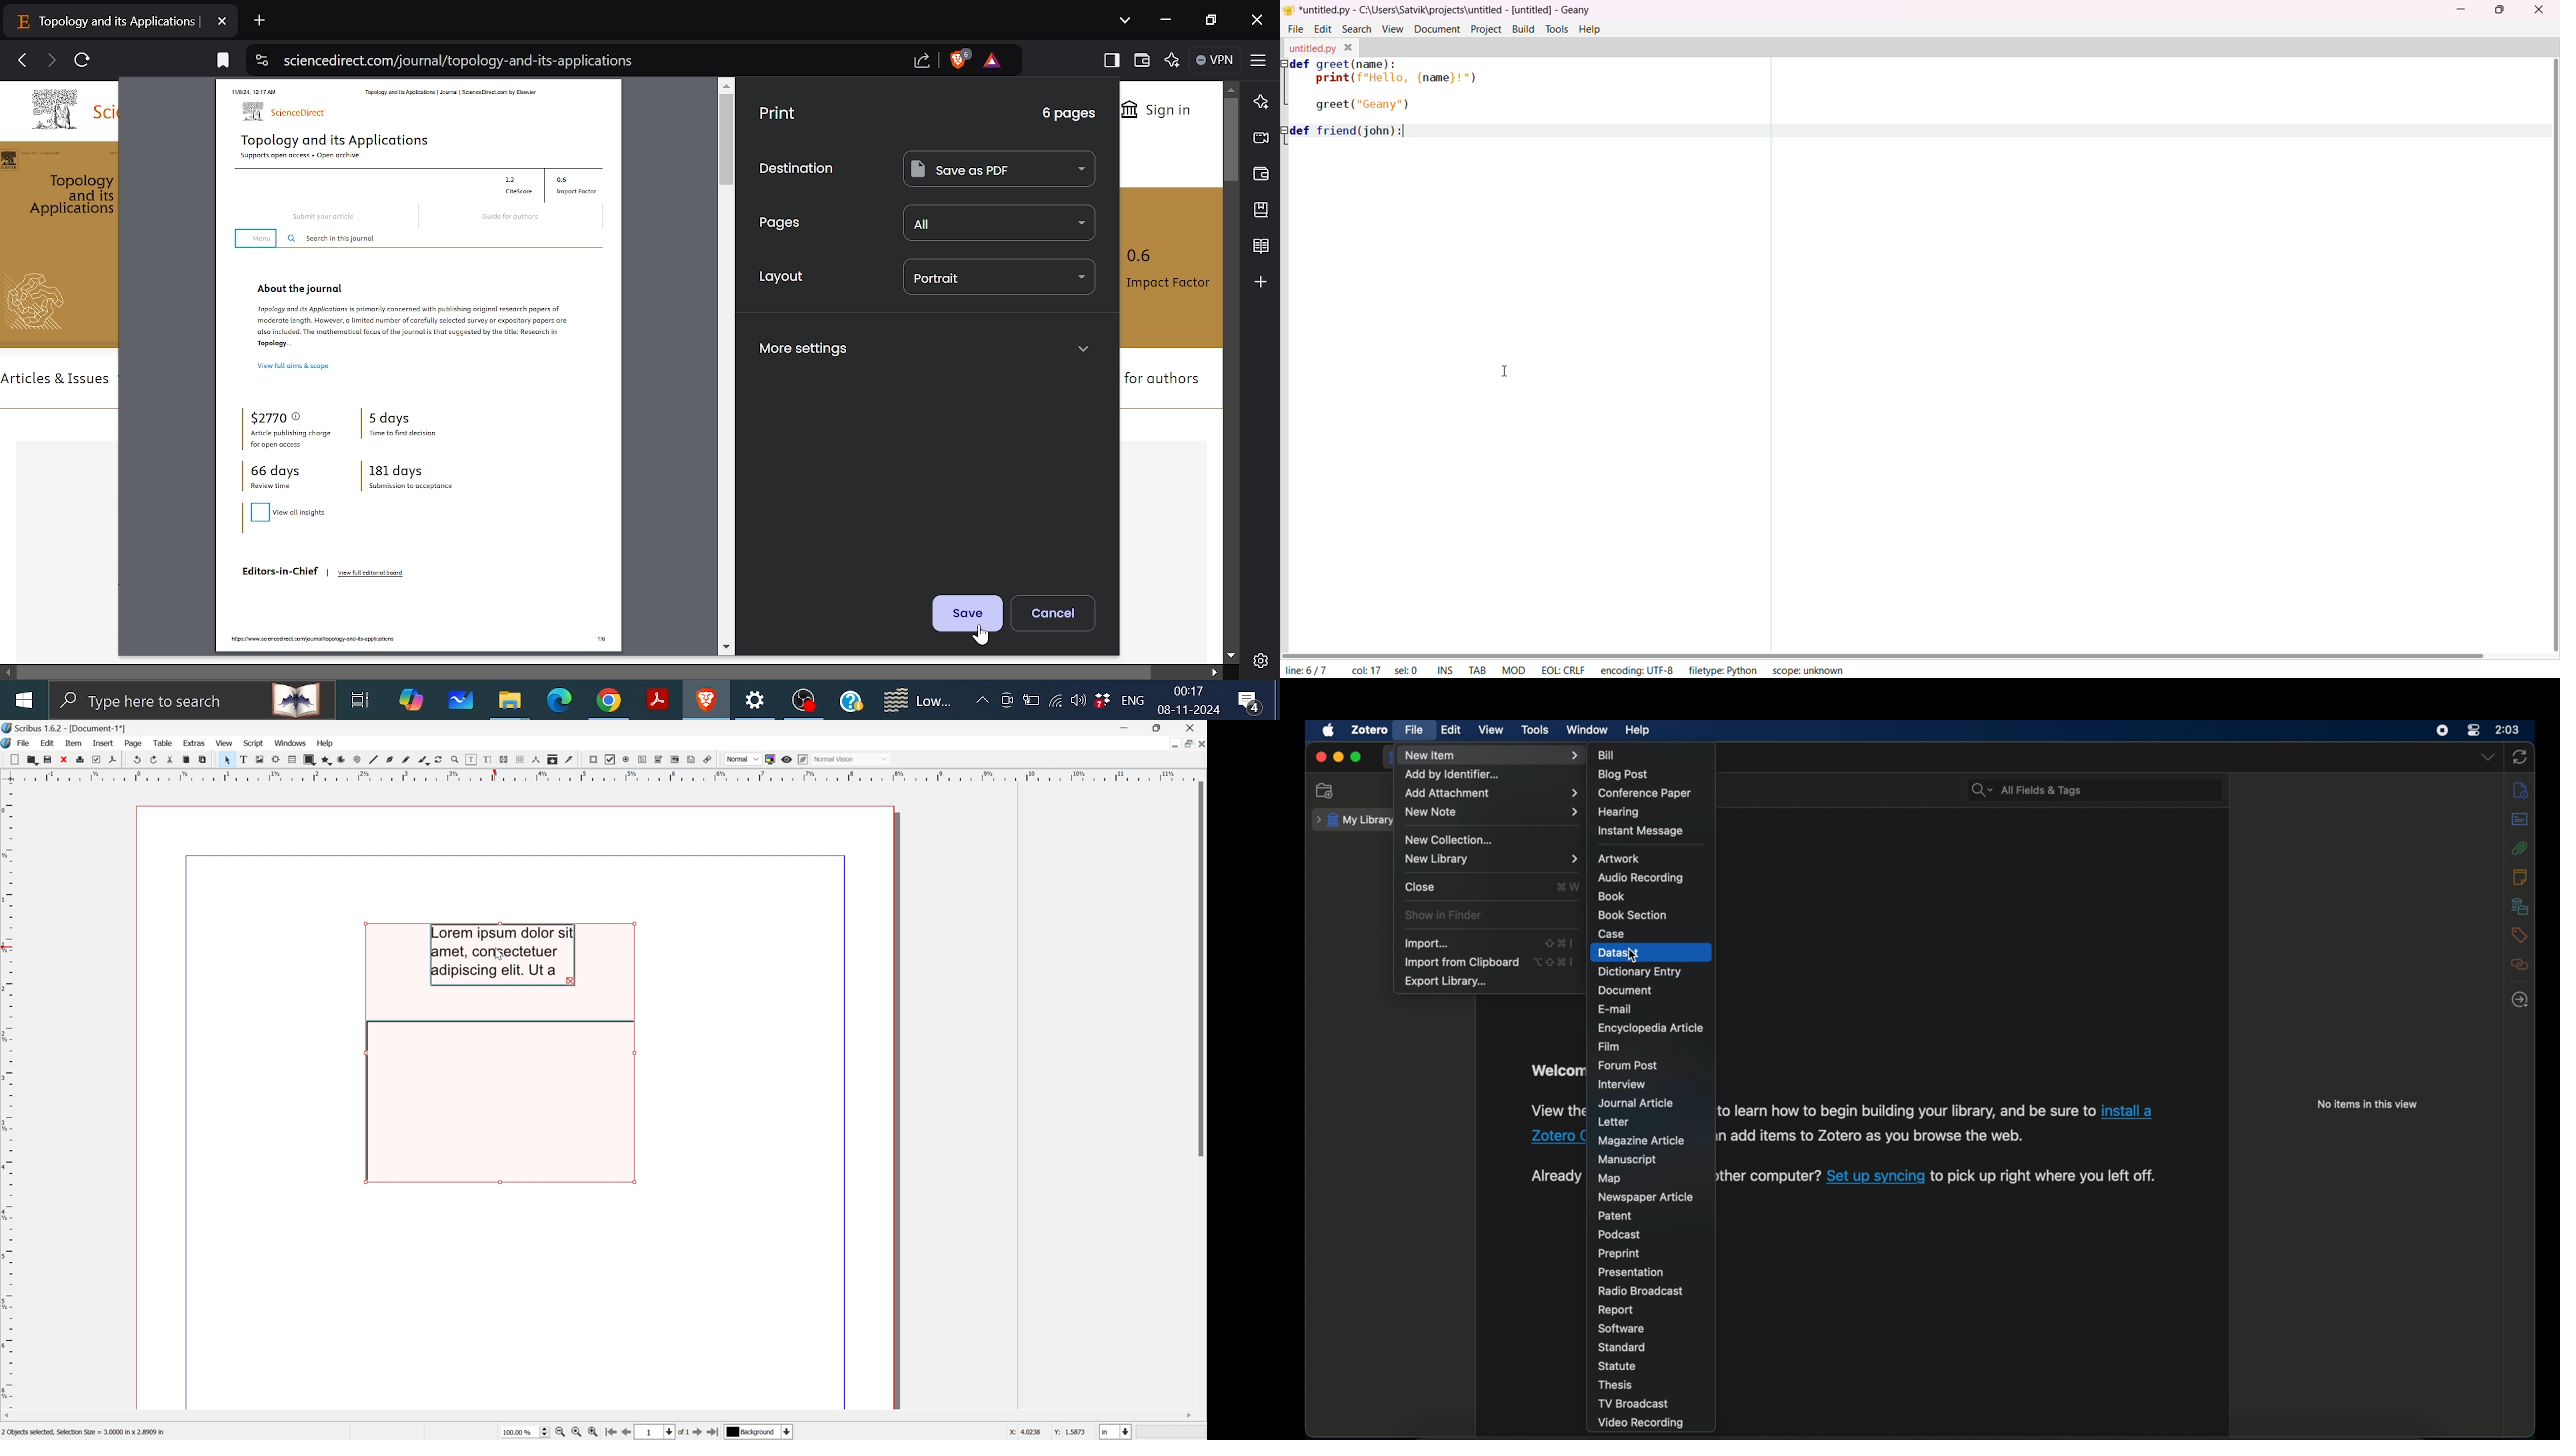 The width and height of the screenshot is (2576, 1456). Describe the element at coordinates (424, 761) in the screenshot. I see `Calligraphic line` at that location.